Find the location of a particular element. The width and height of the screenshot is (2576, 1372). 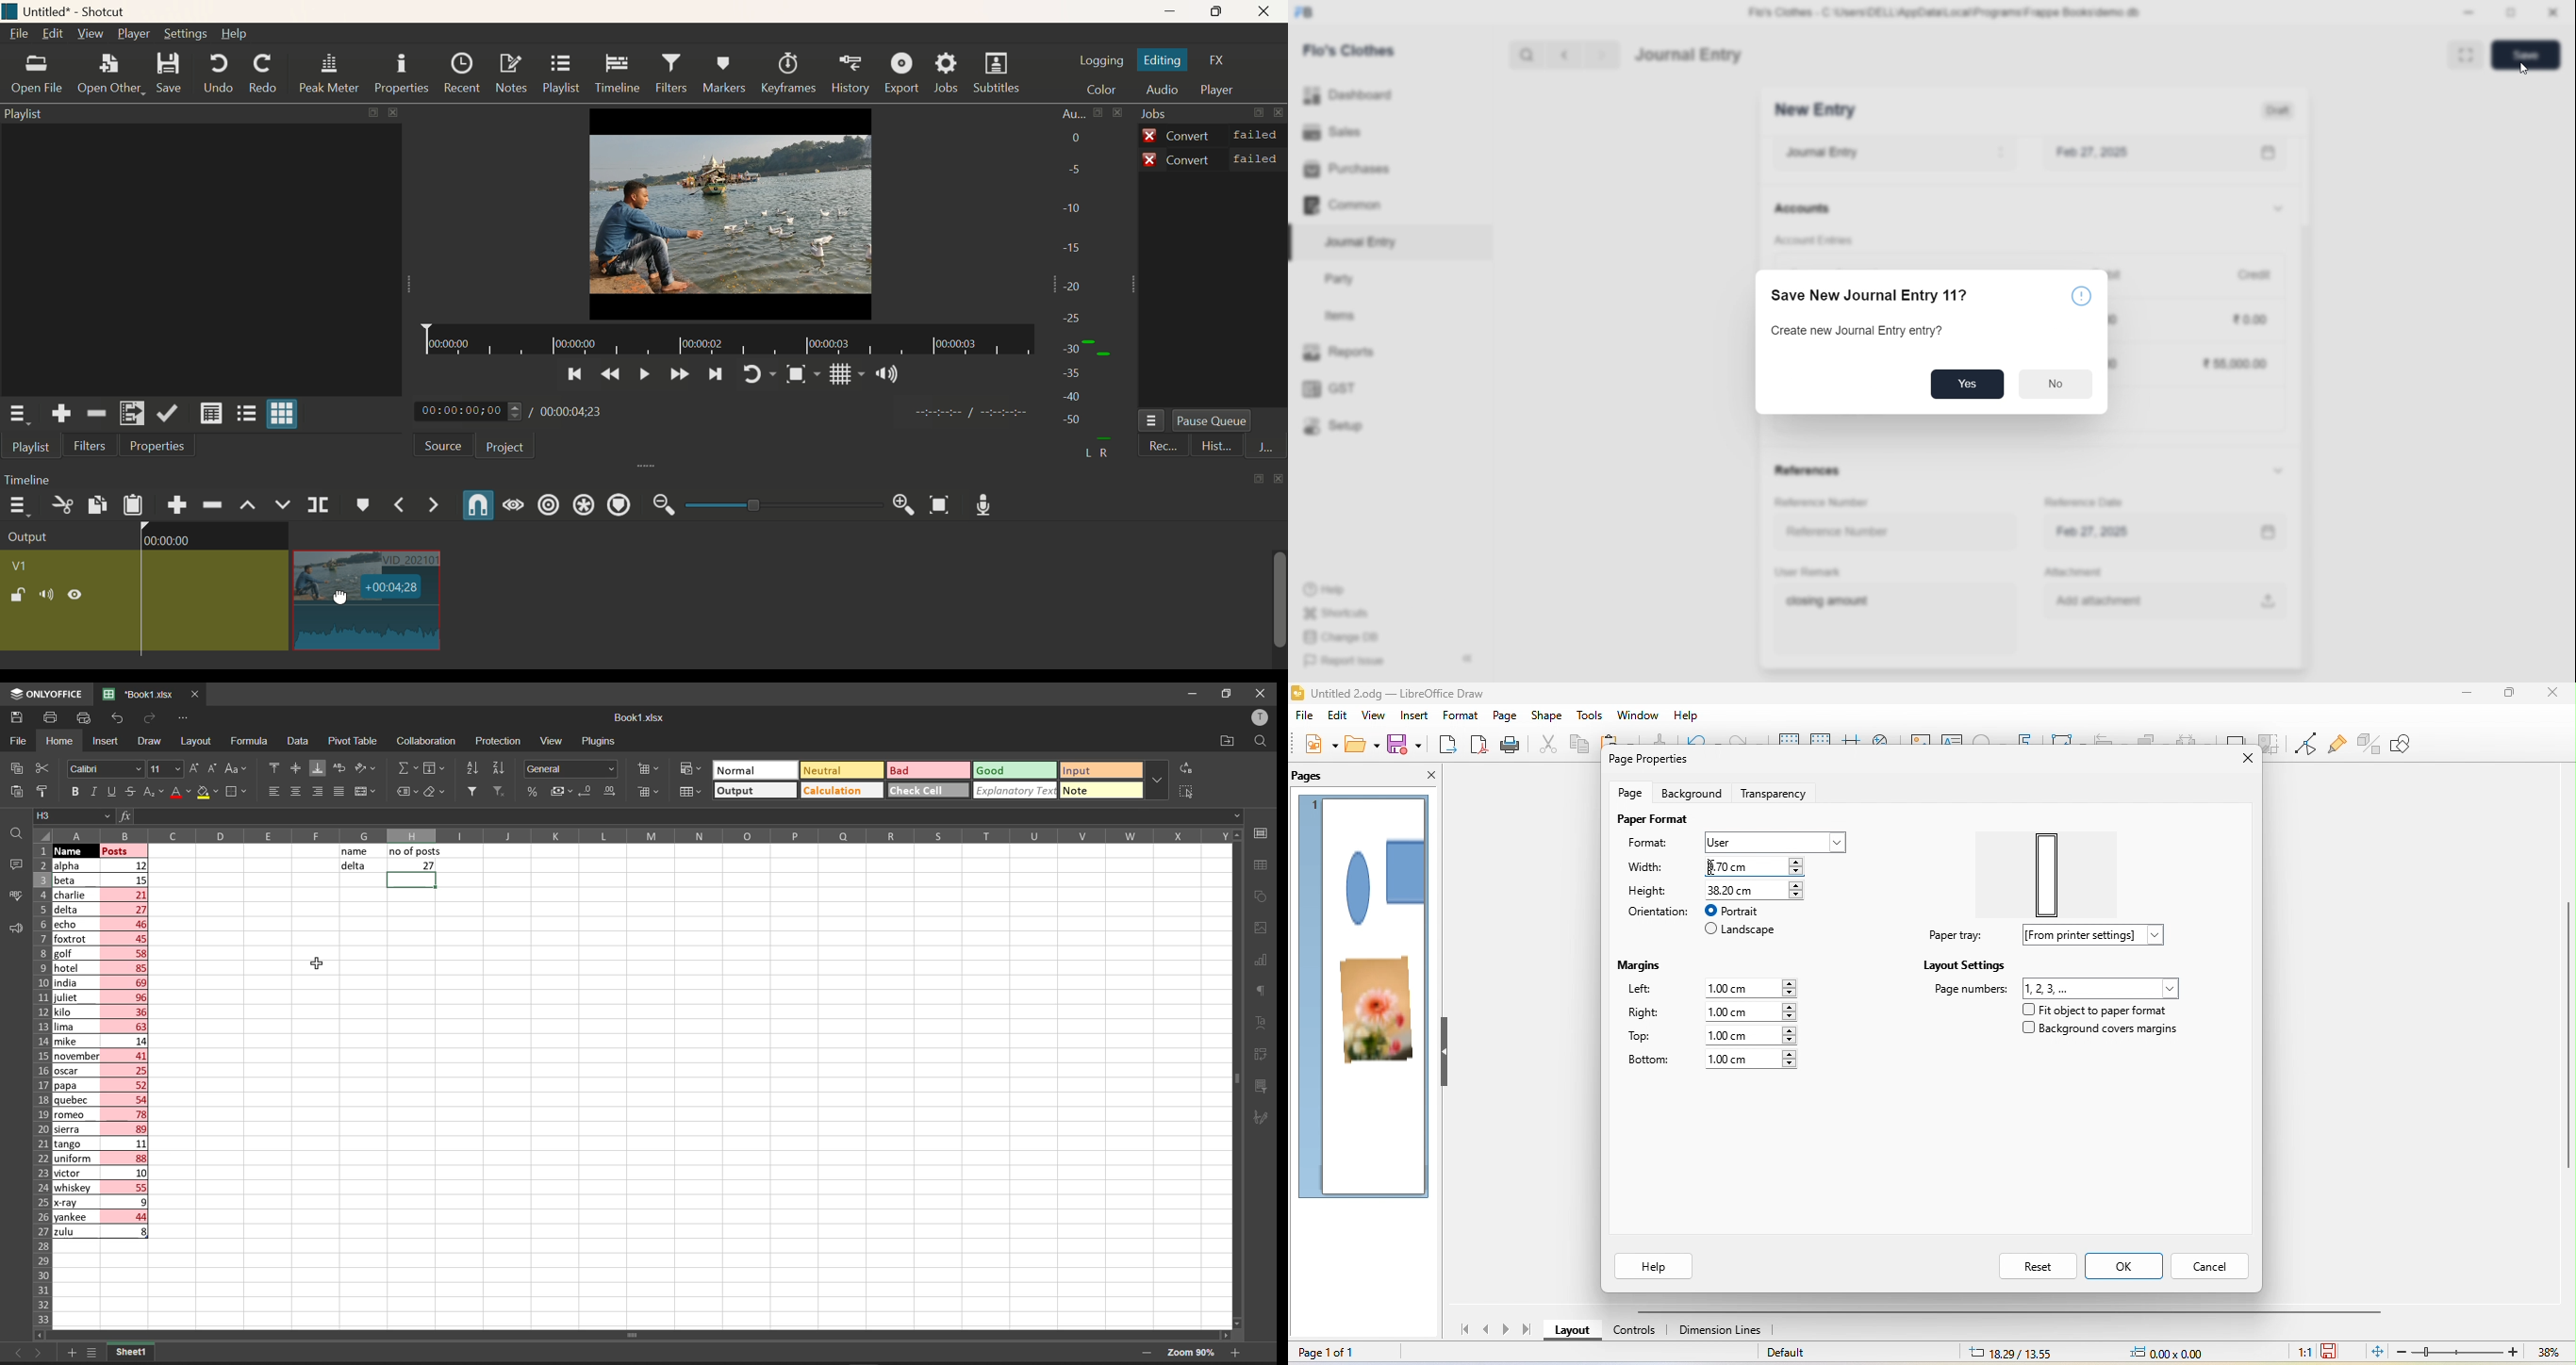

Notice is located at coordinates (2083, 298).